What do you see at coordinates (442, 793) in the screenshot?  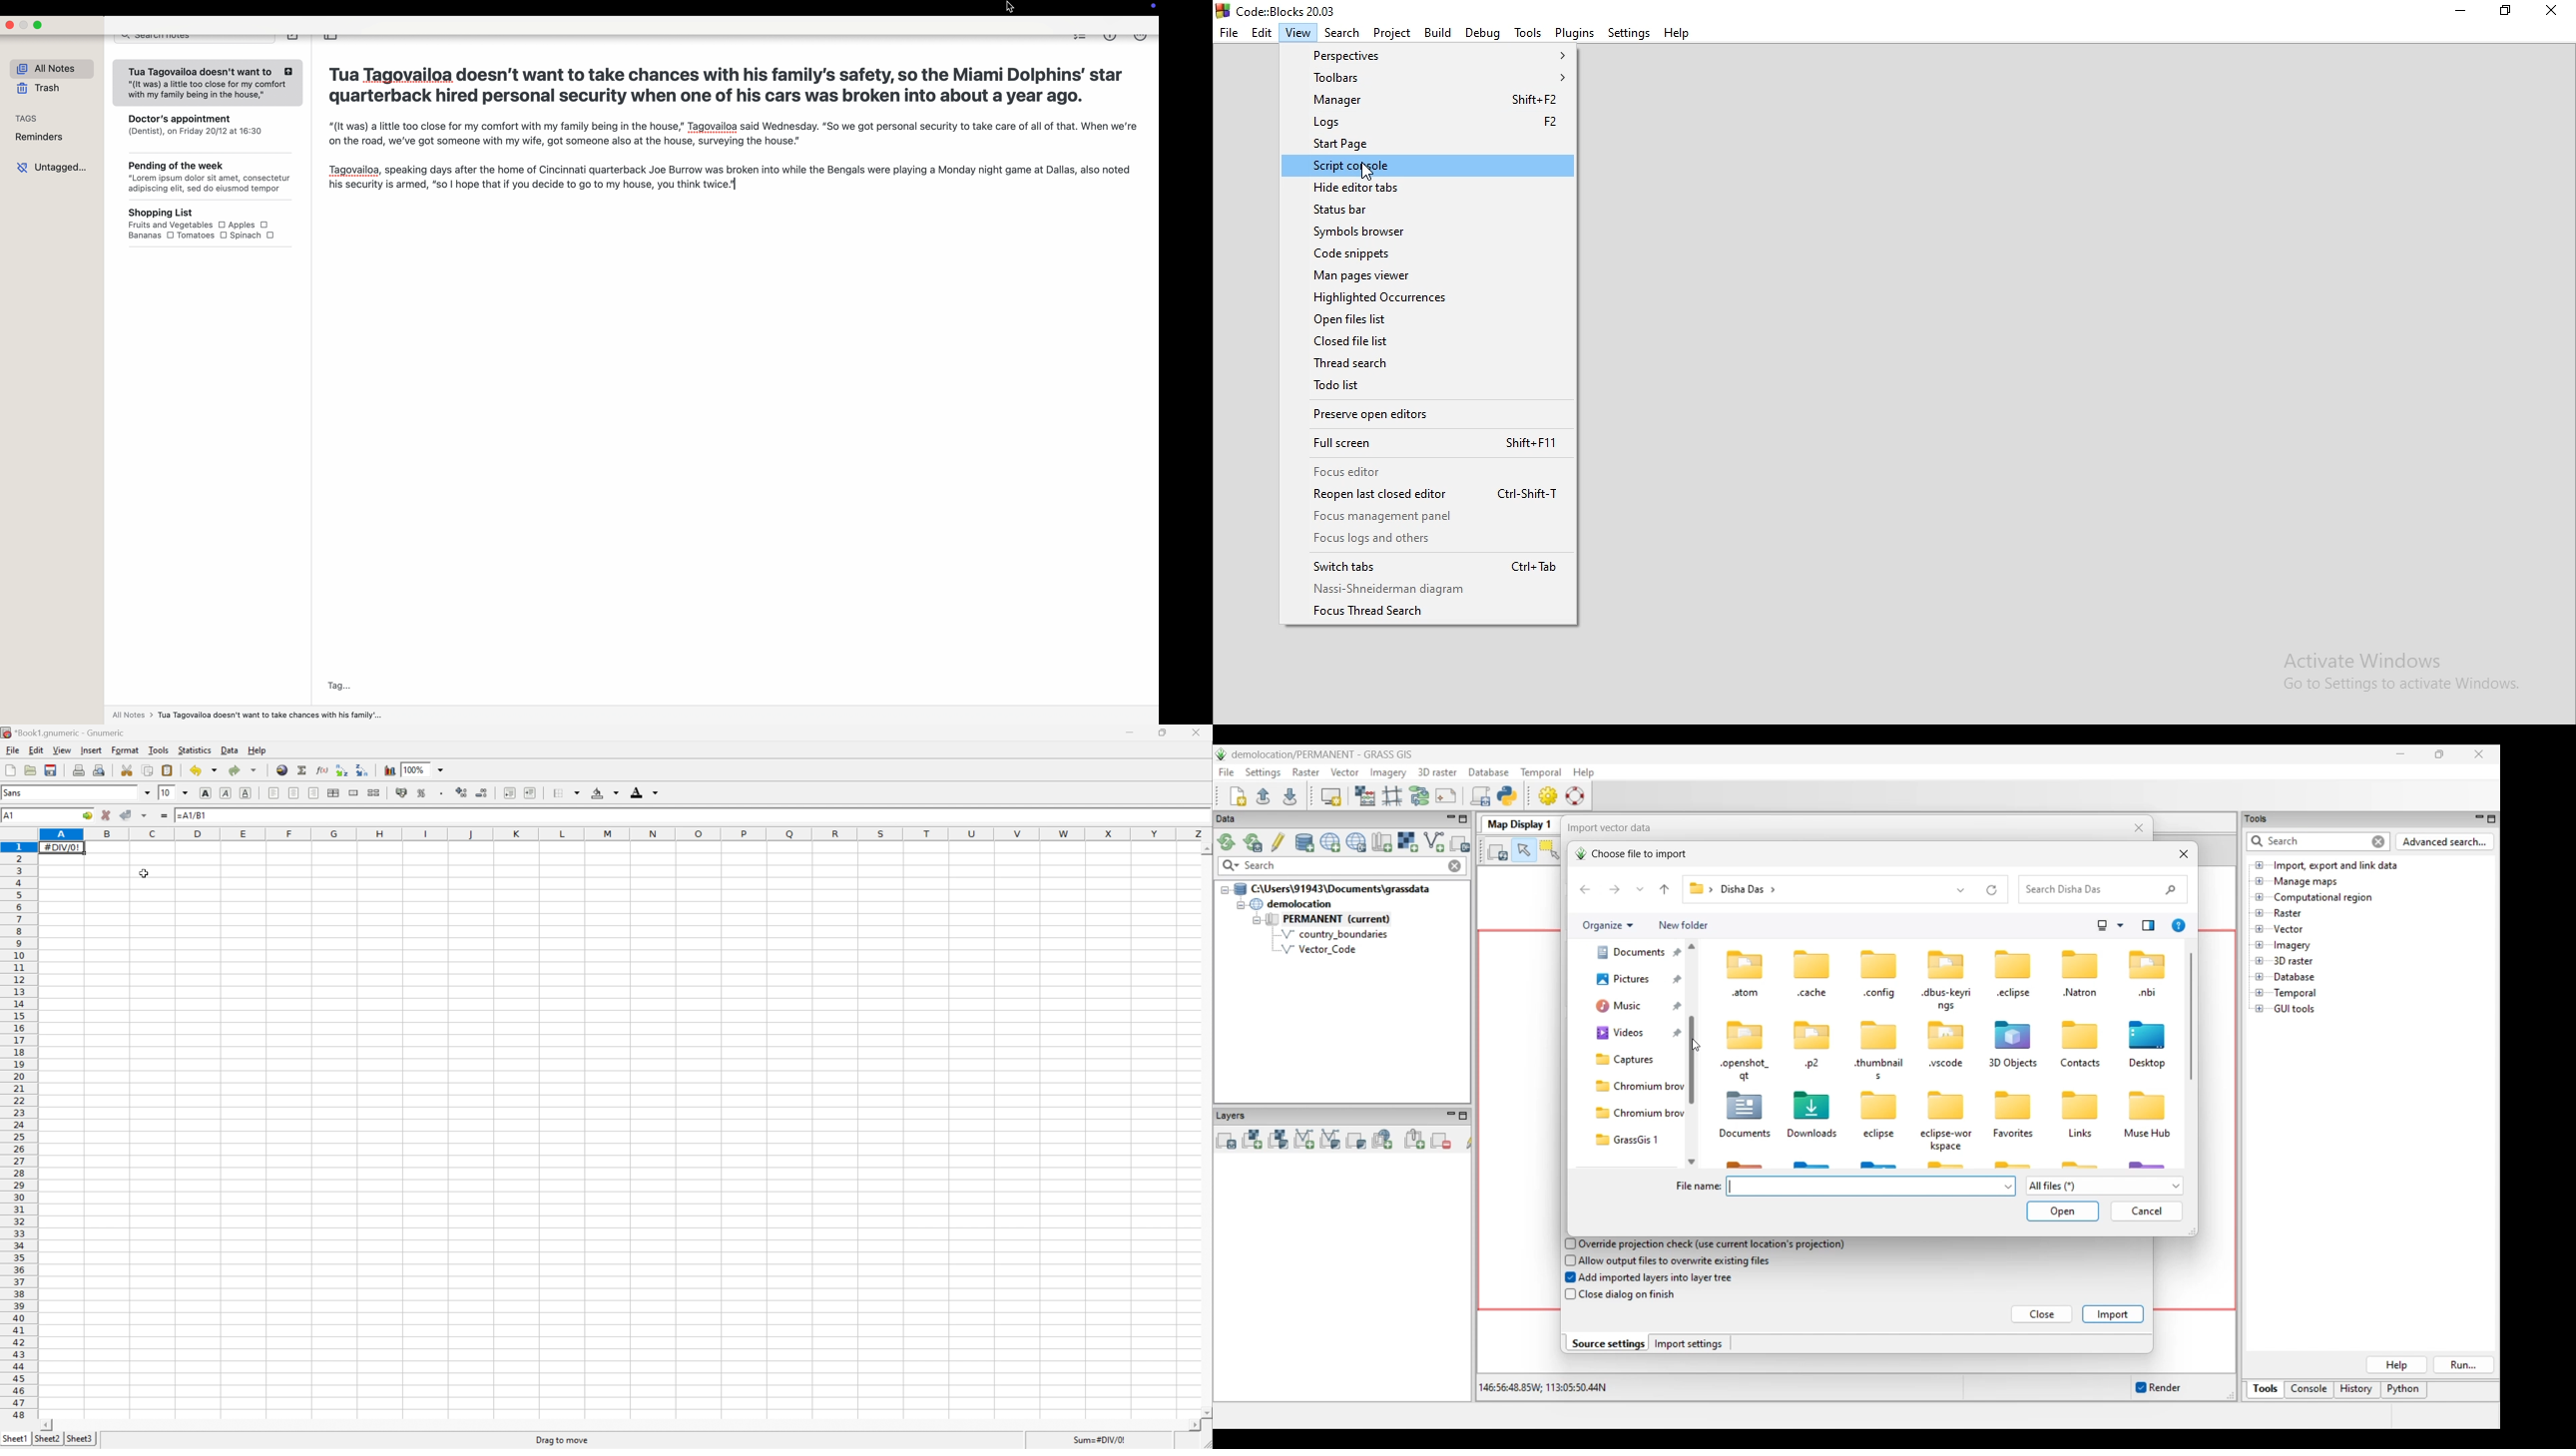 I see `Set the format of the selected cells to include a thousands separator` at bounding box center [442, 793].